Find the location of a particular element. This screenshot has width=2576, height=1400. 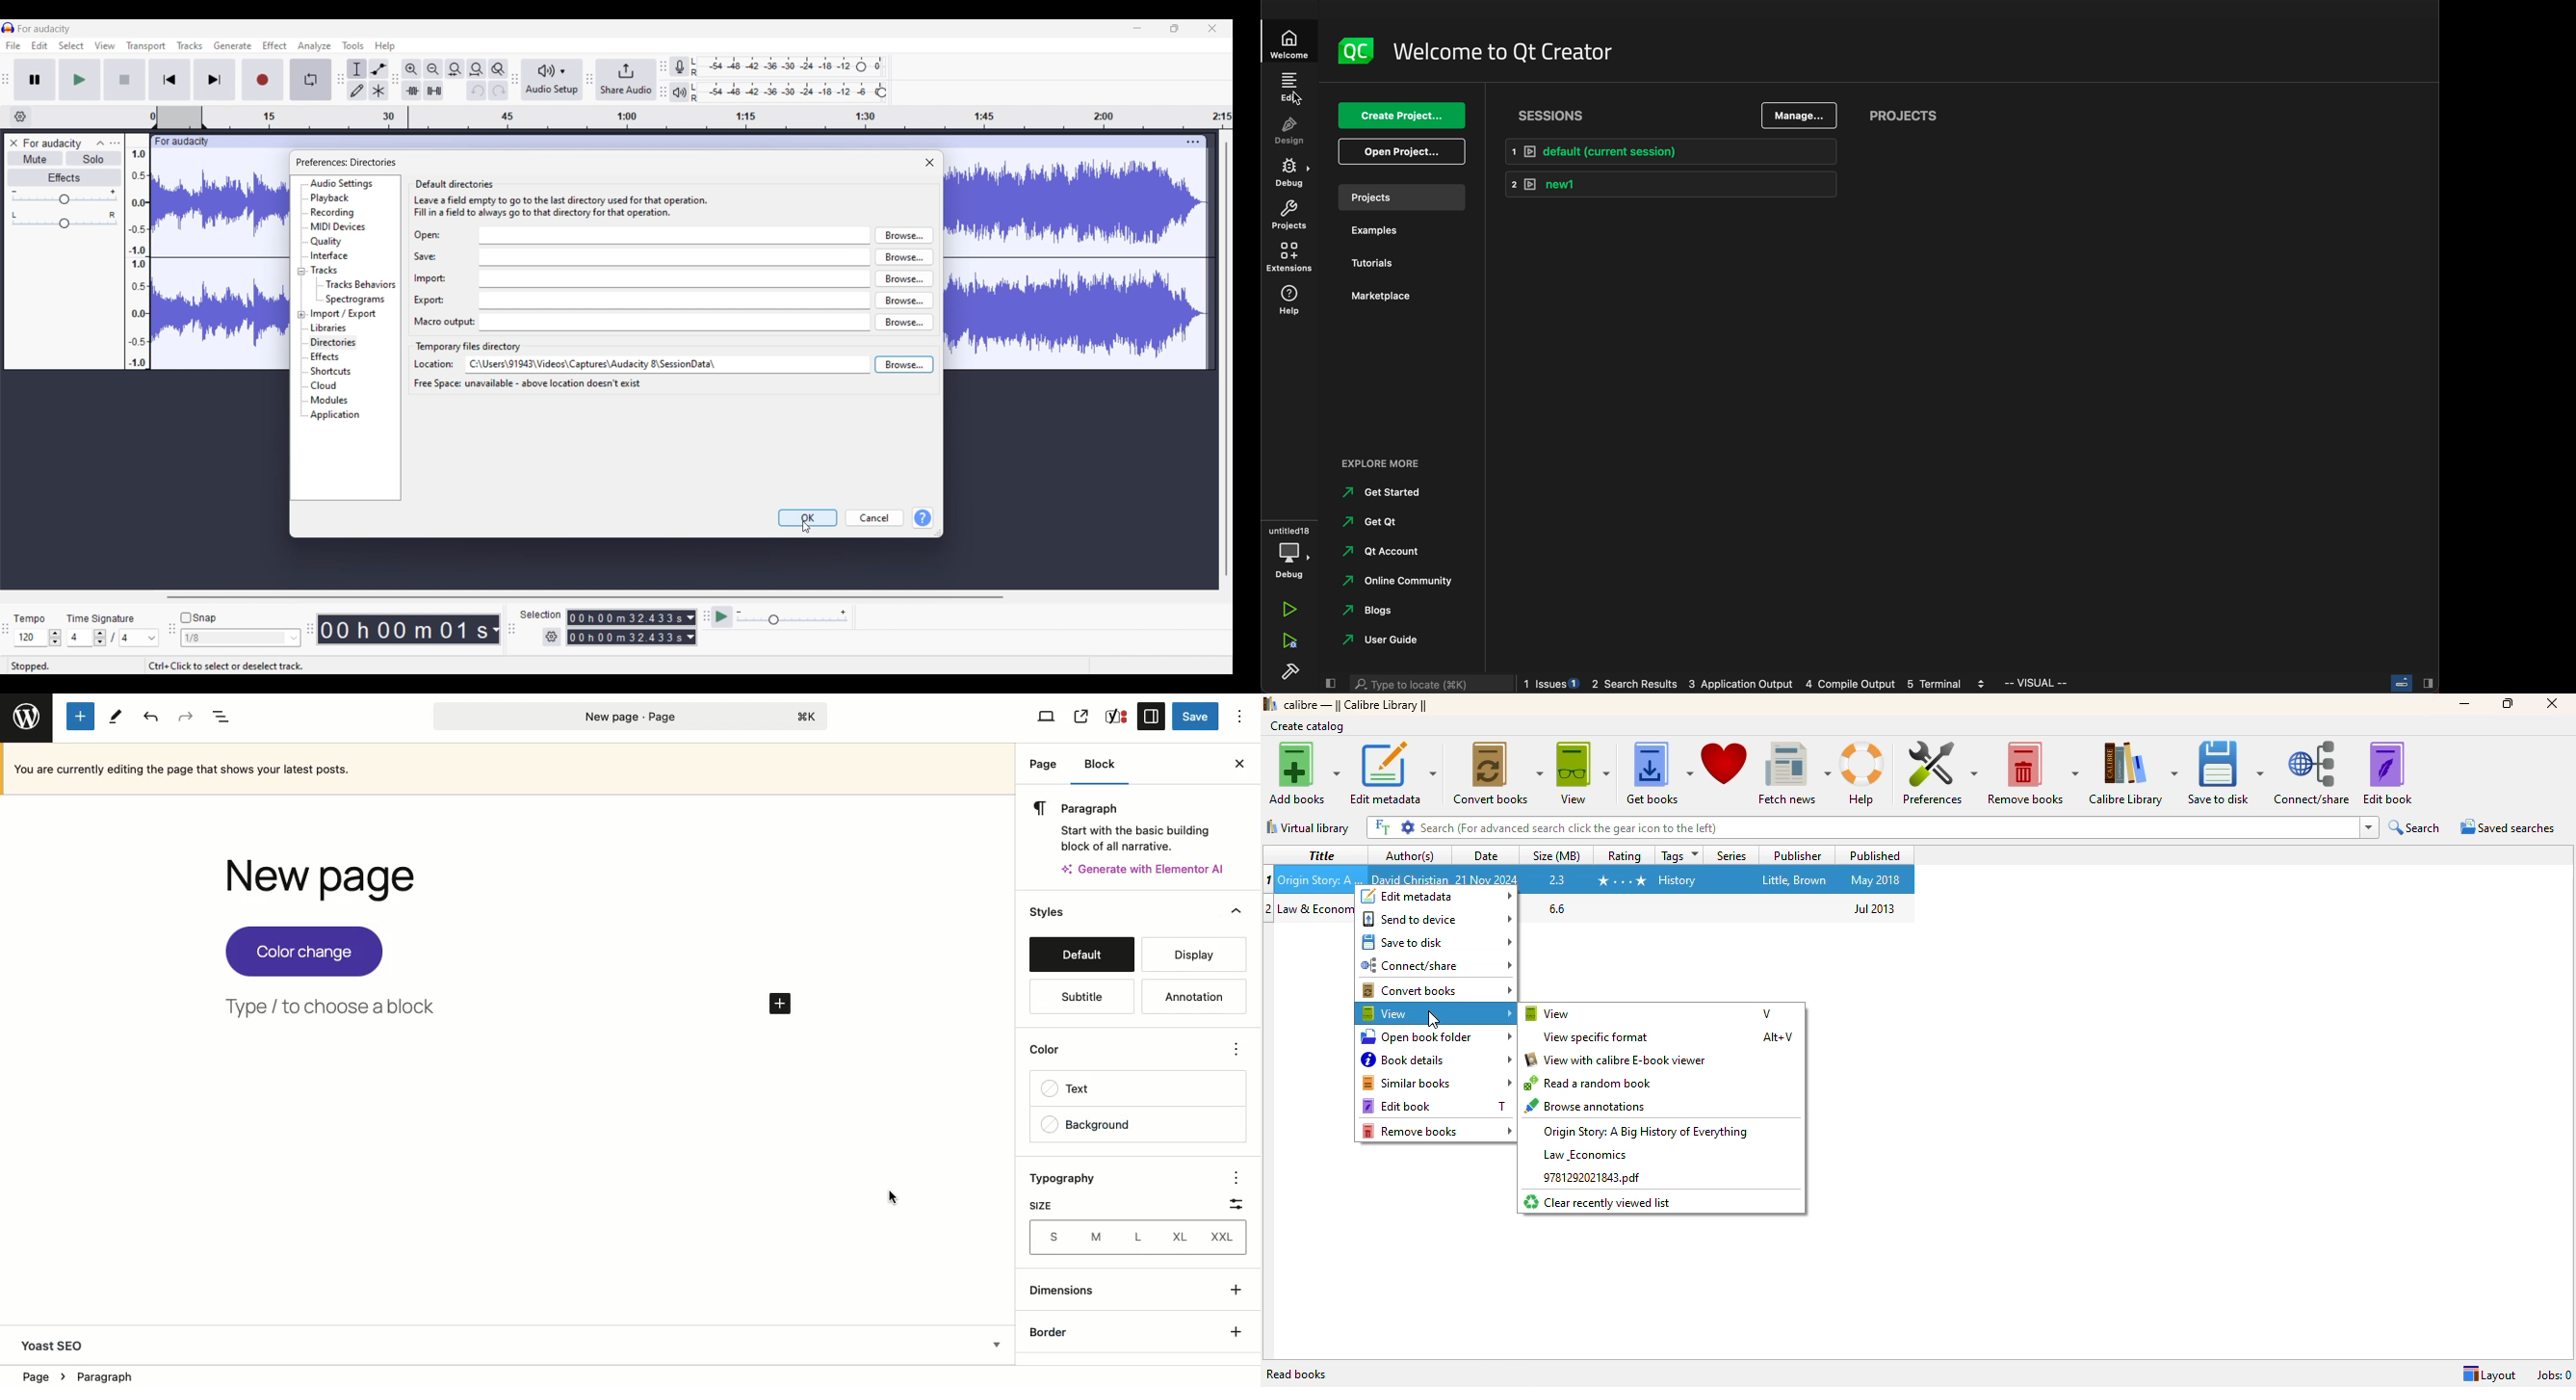

Redo is located at coordinates (184, 717).